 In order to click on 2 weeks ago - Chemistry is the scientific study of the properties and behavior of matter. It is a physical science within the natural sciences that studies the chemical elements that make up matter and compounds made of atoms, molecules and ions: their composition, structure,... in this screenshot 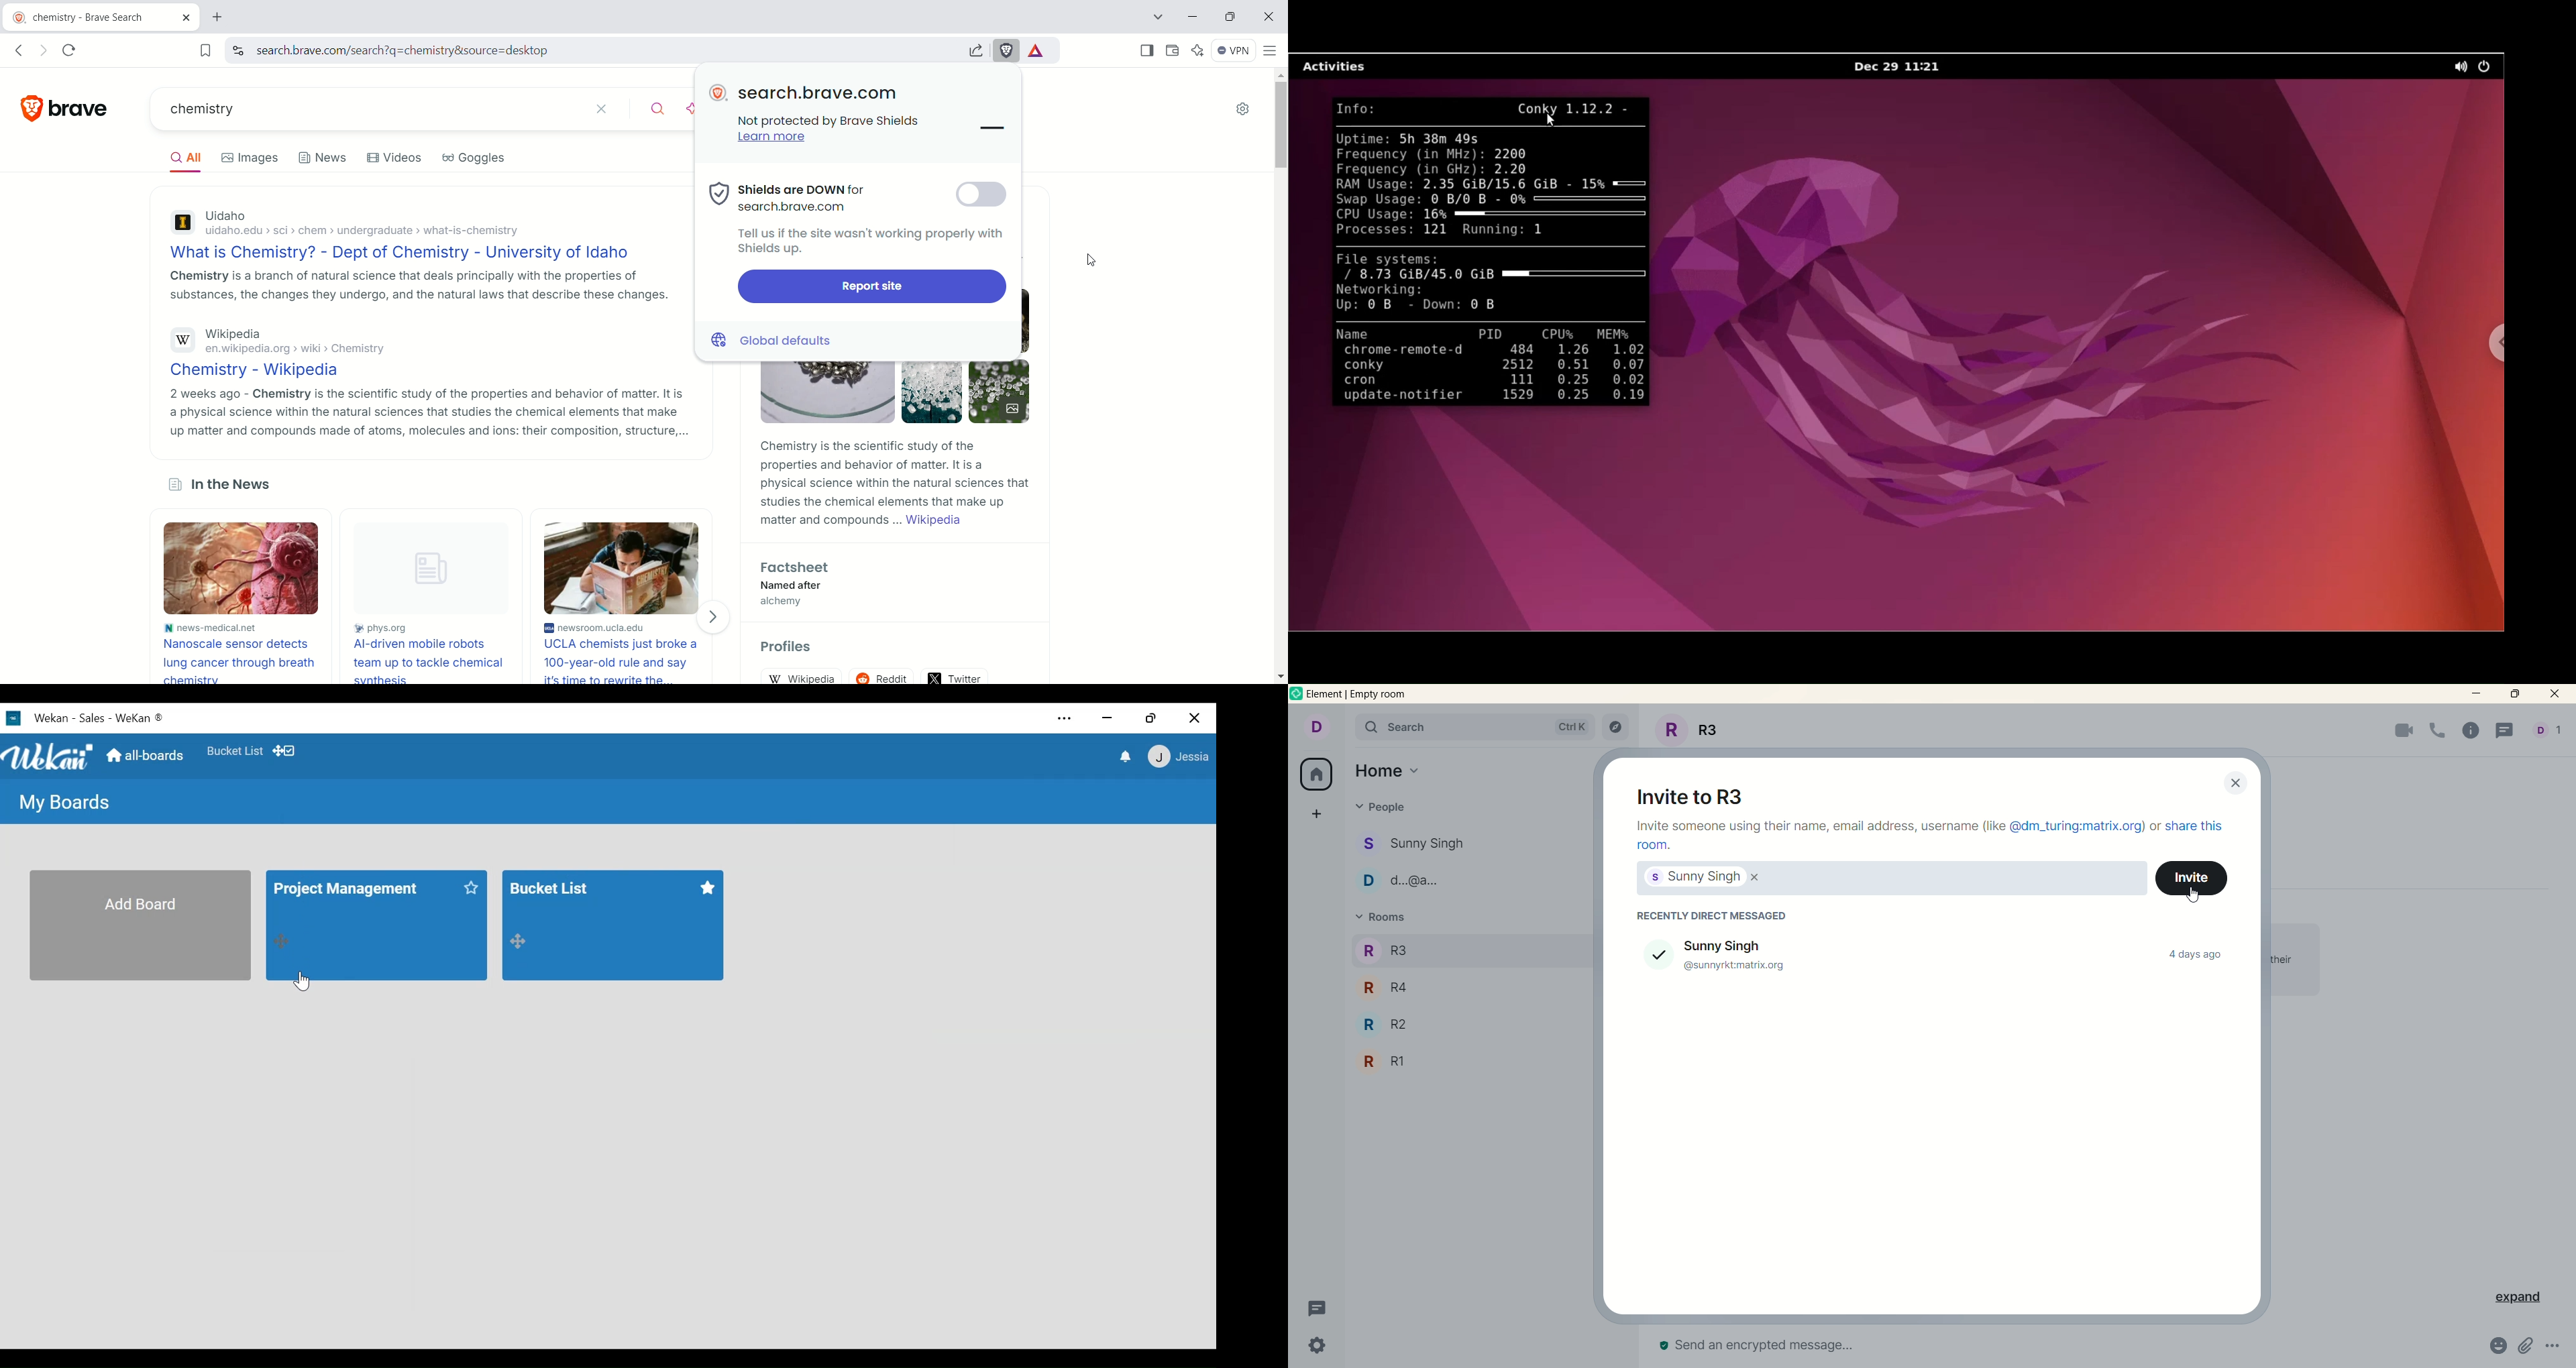, I will do `click(426, 411)`.